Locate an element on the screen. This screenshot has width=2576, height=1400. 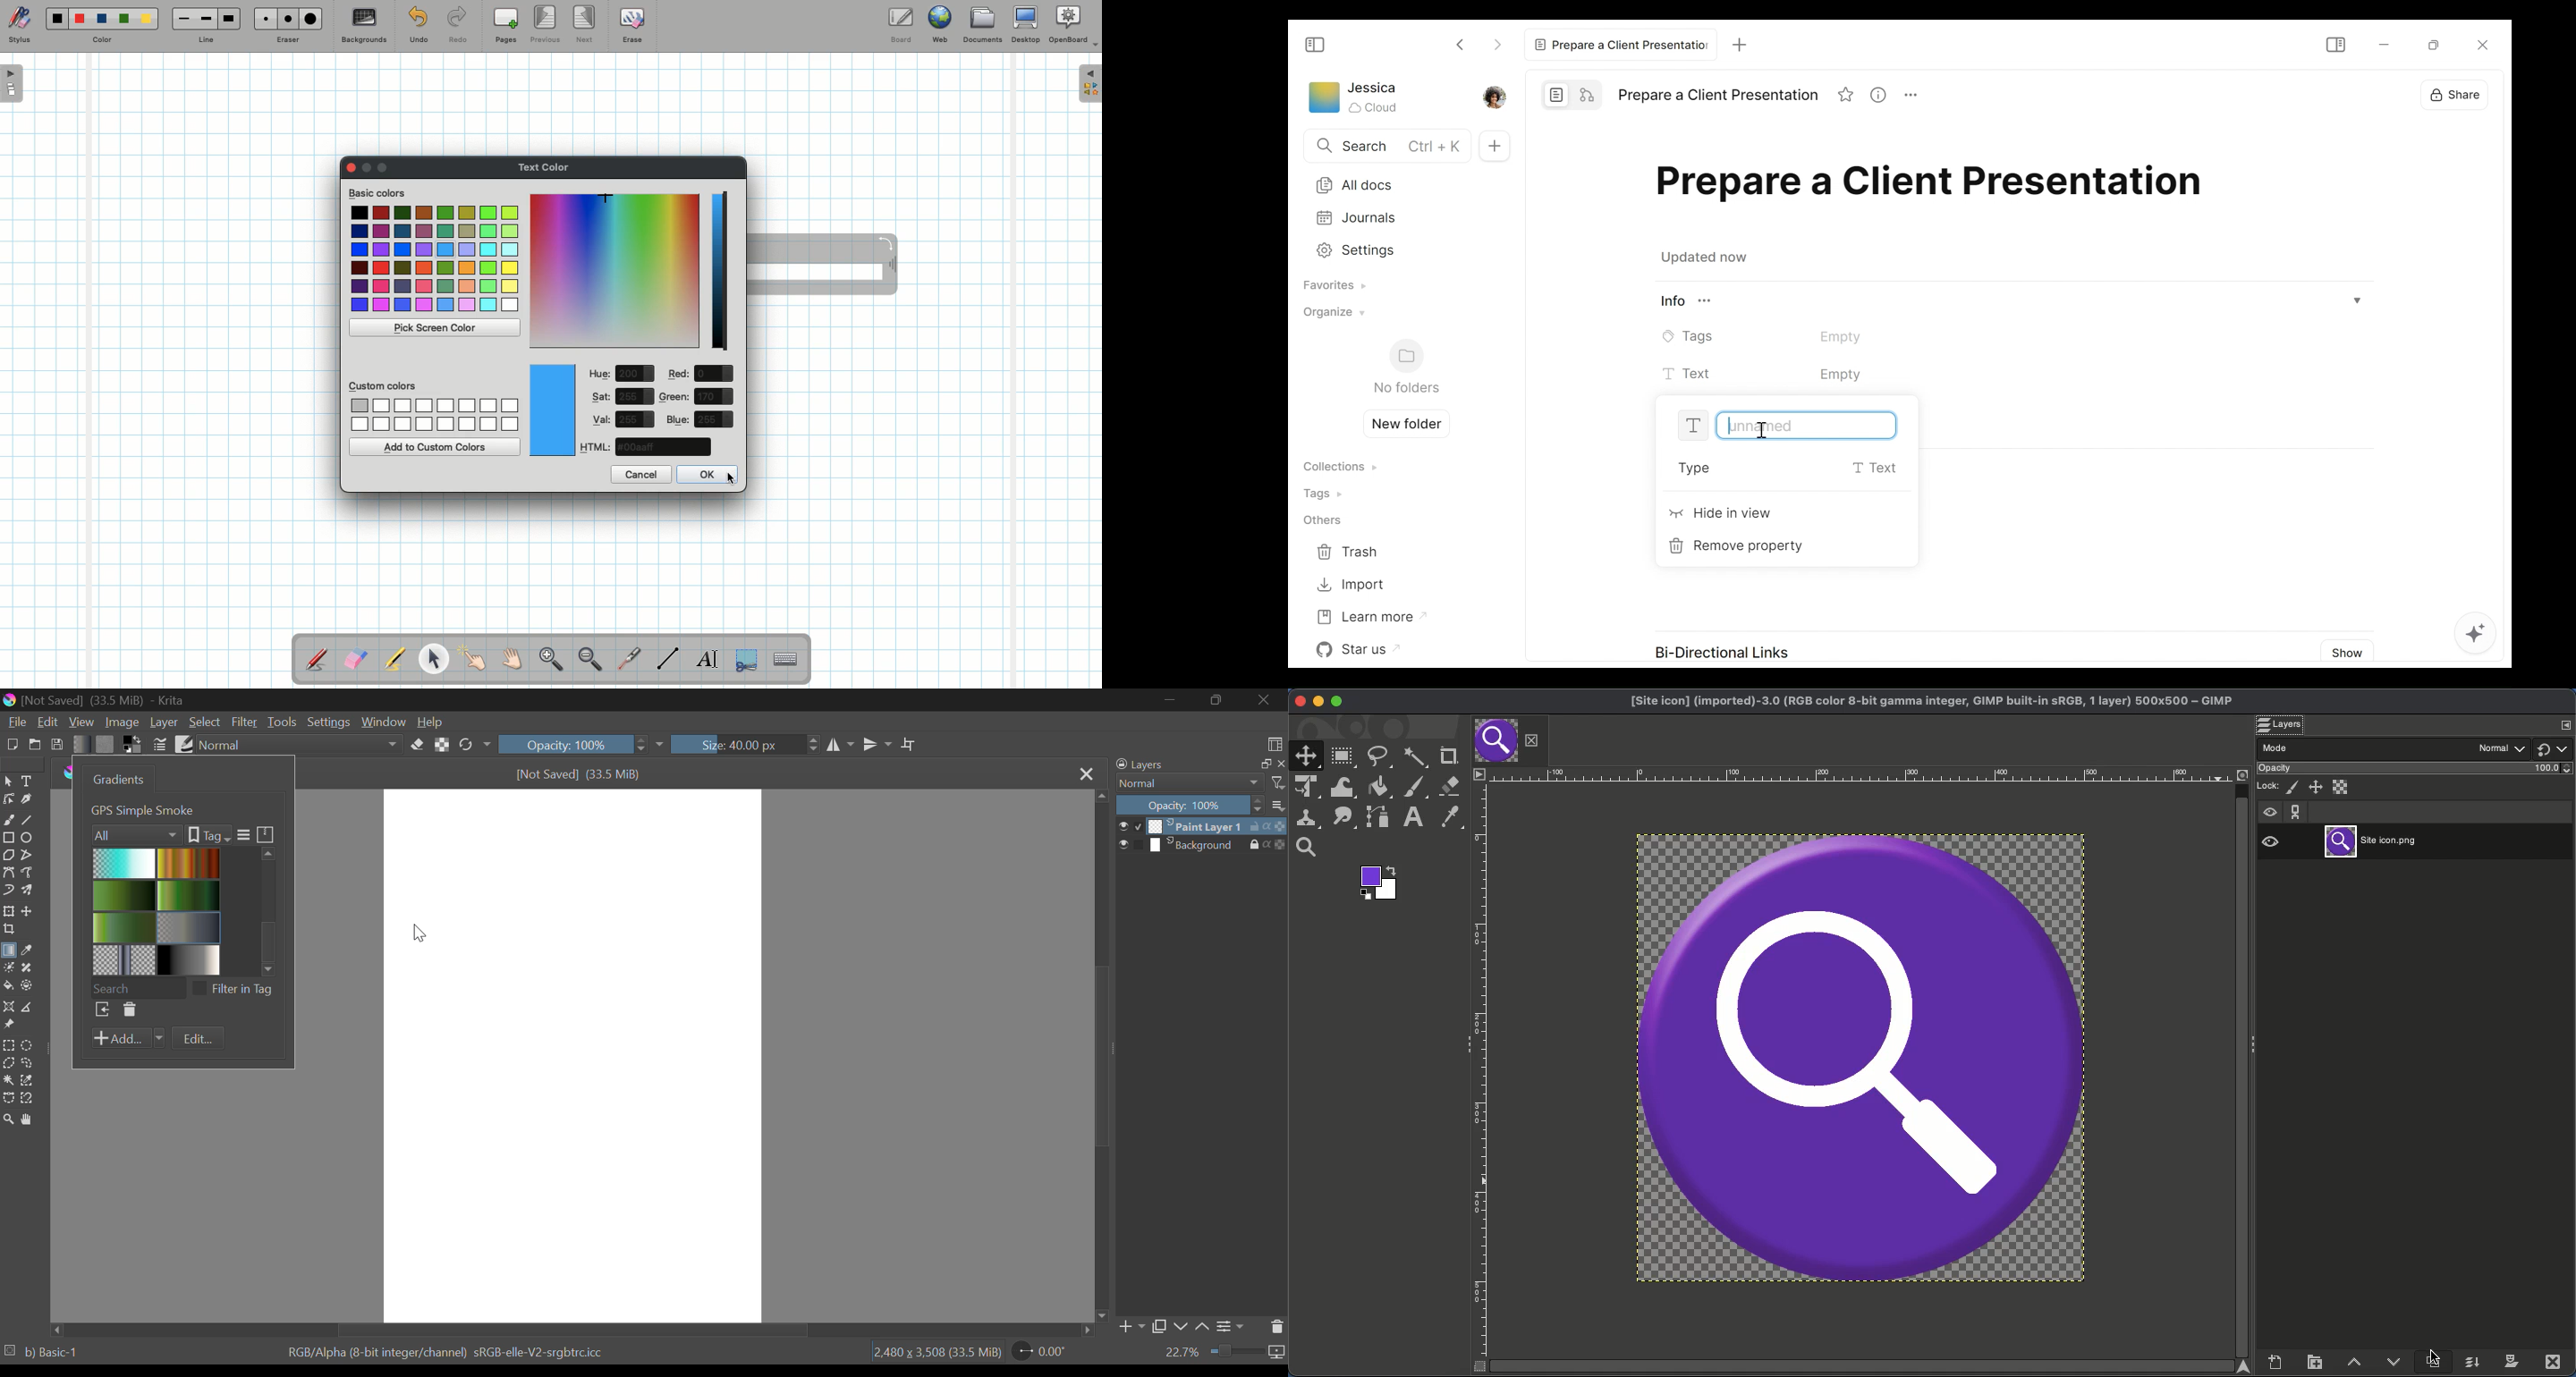
Organize is located at coordinates (1331, 316).